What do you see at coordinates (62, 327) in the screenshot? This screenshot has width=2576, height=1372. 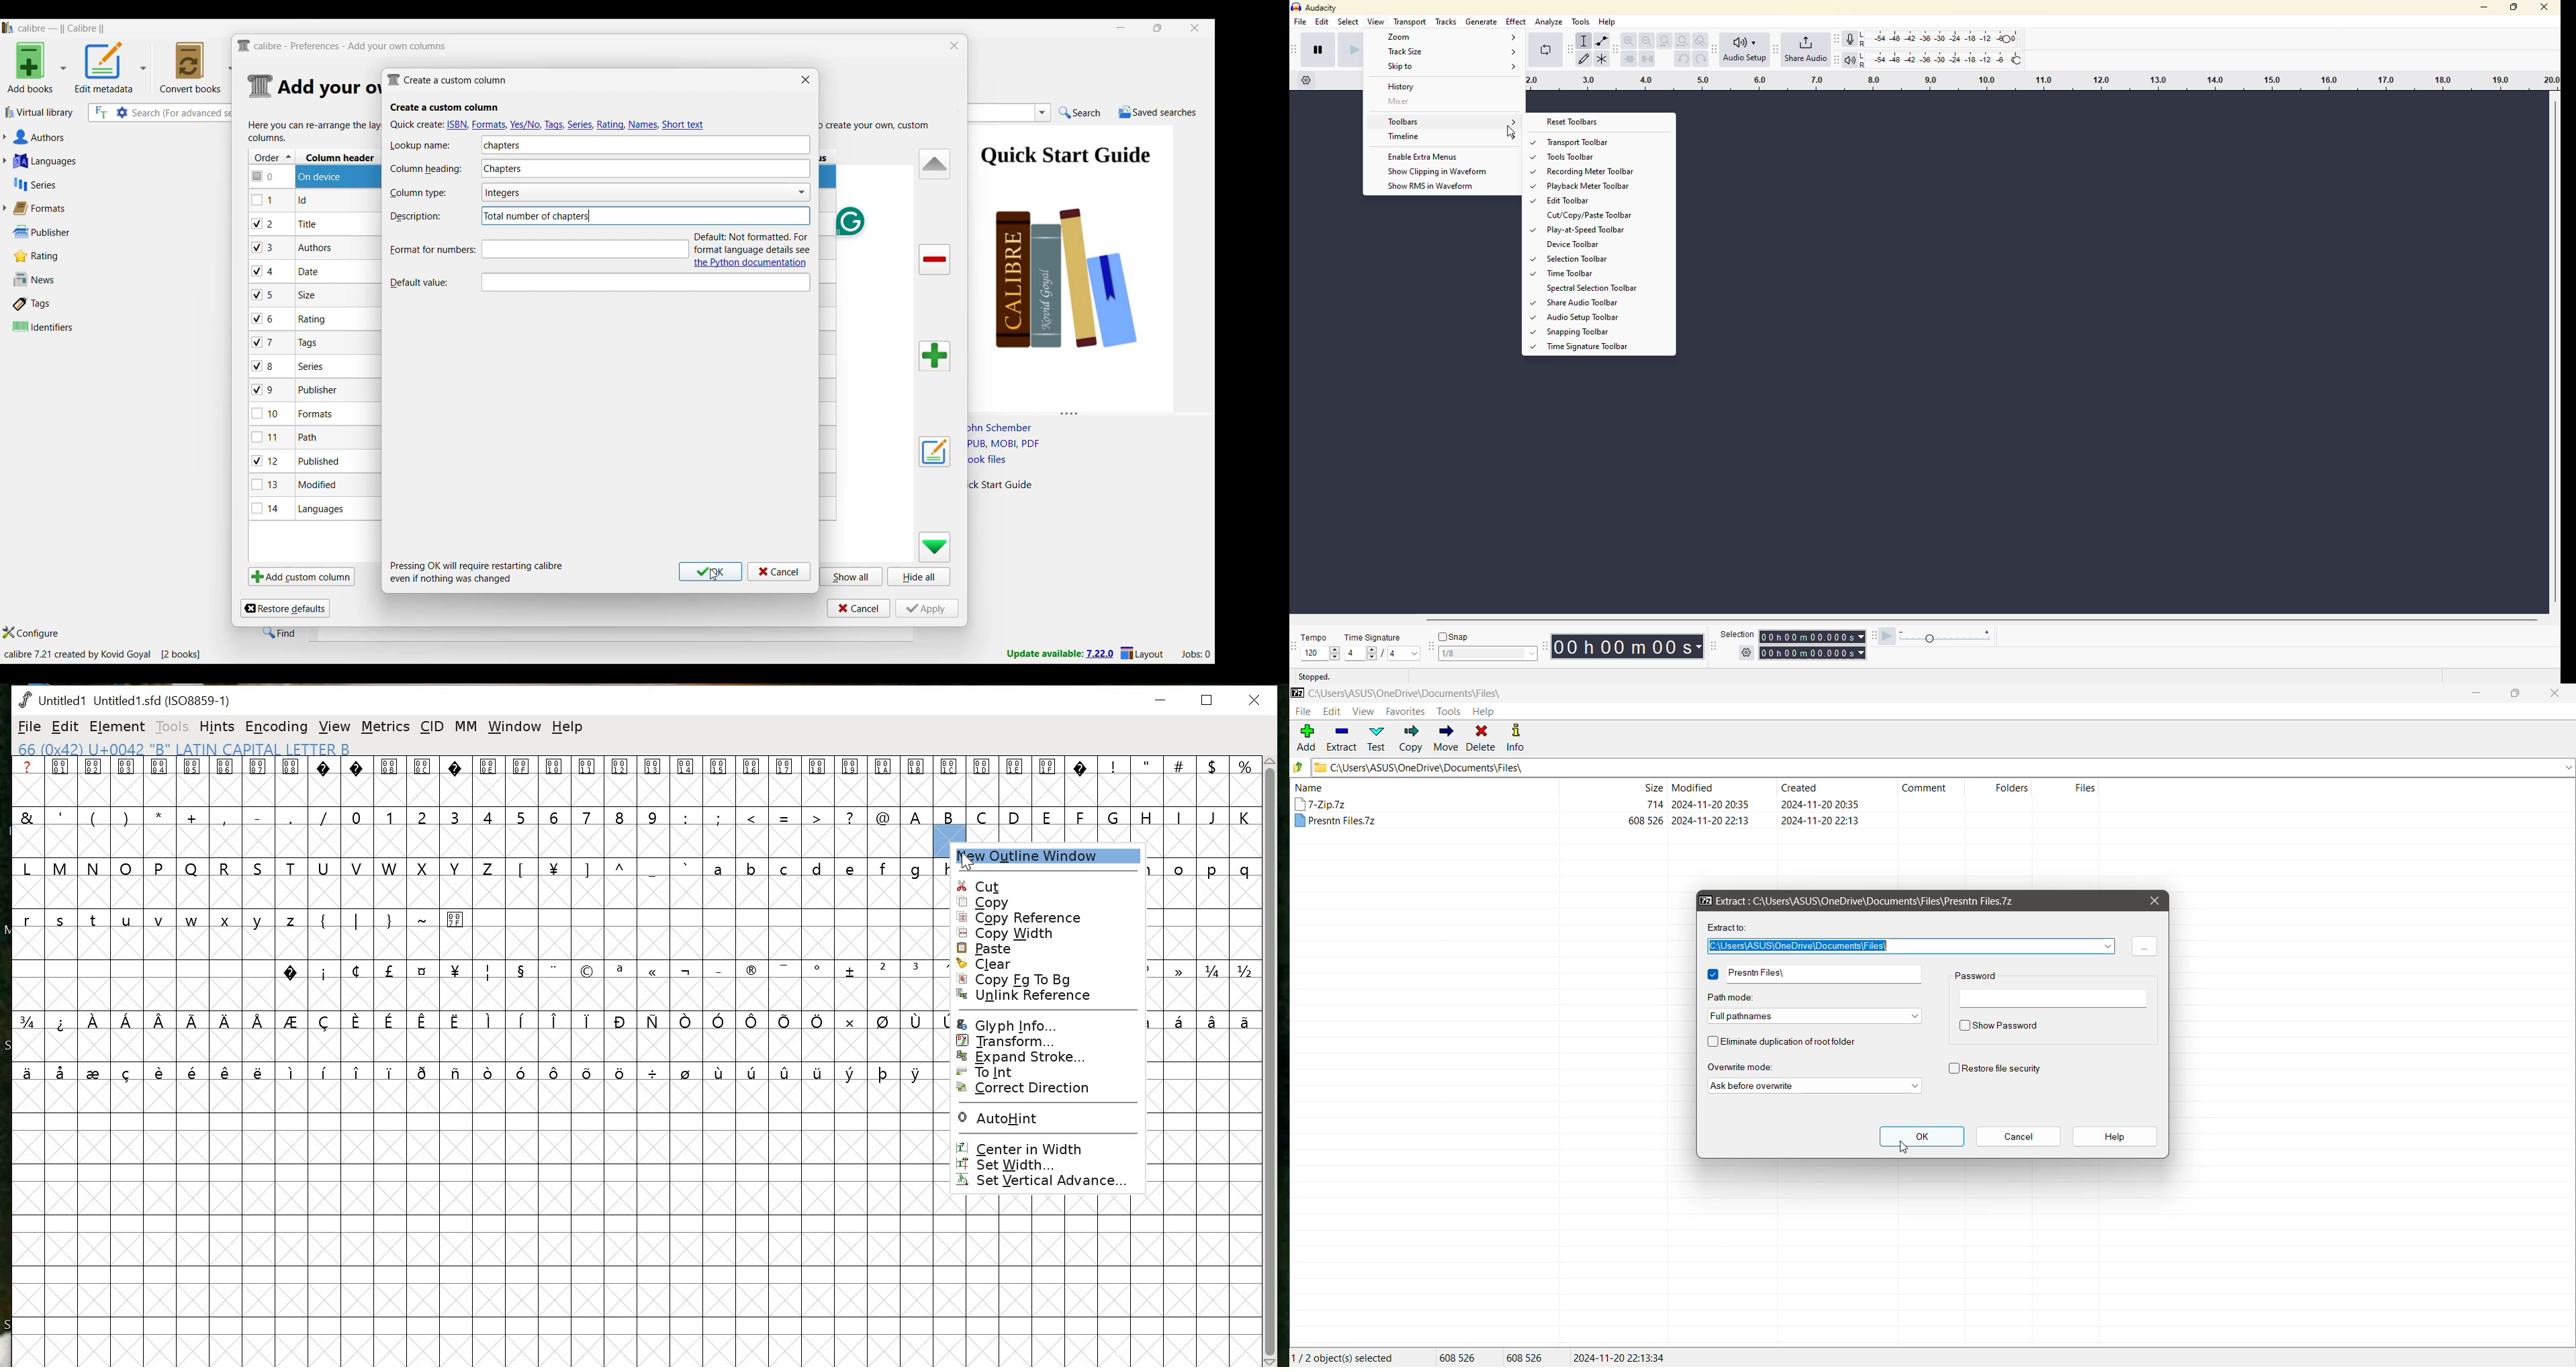 I see `Identifiers` at bounding box center [62, 327].